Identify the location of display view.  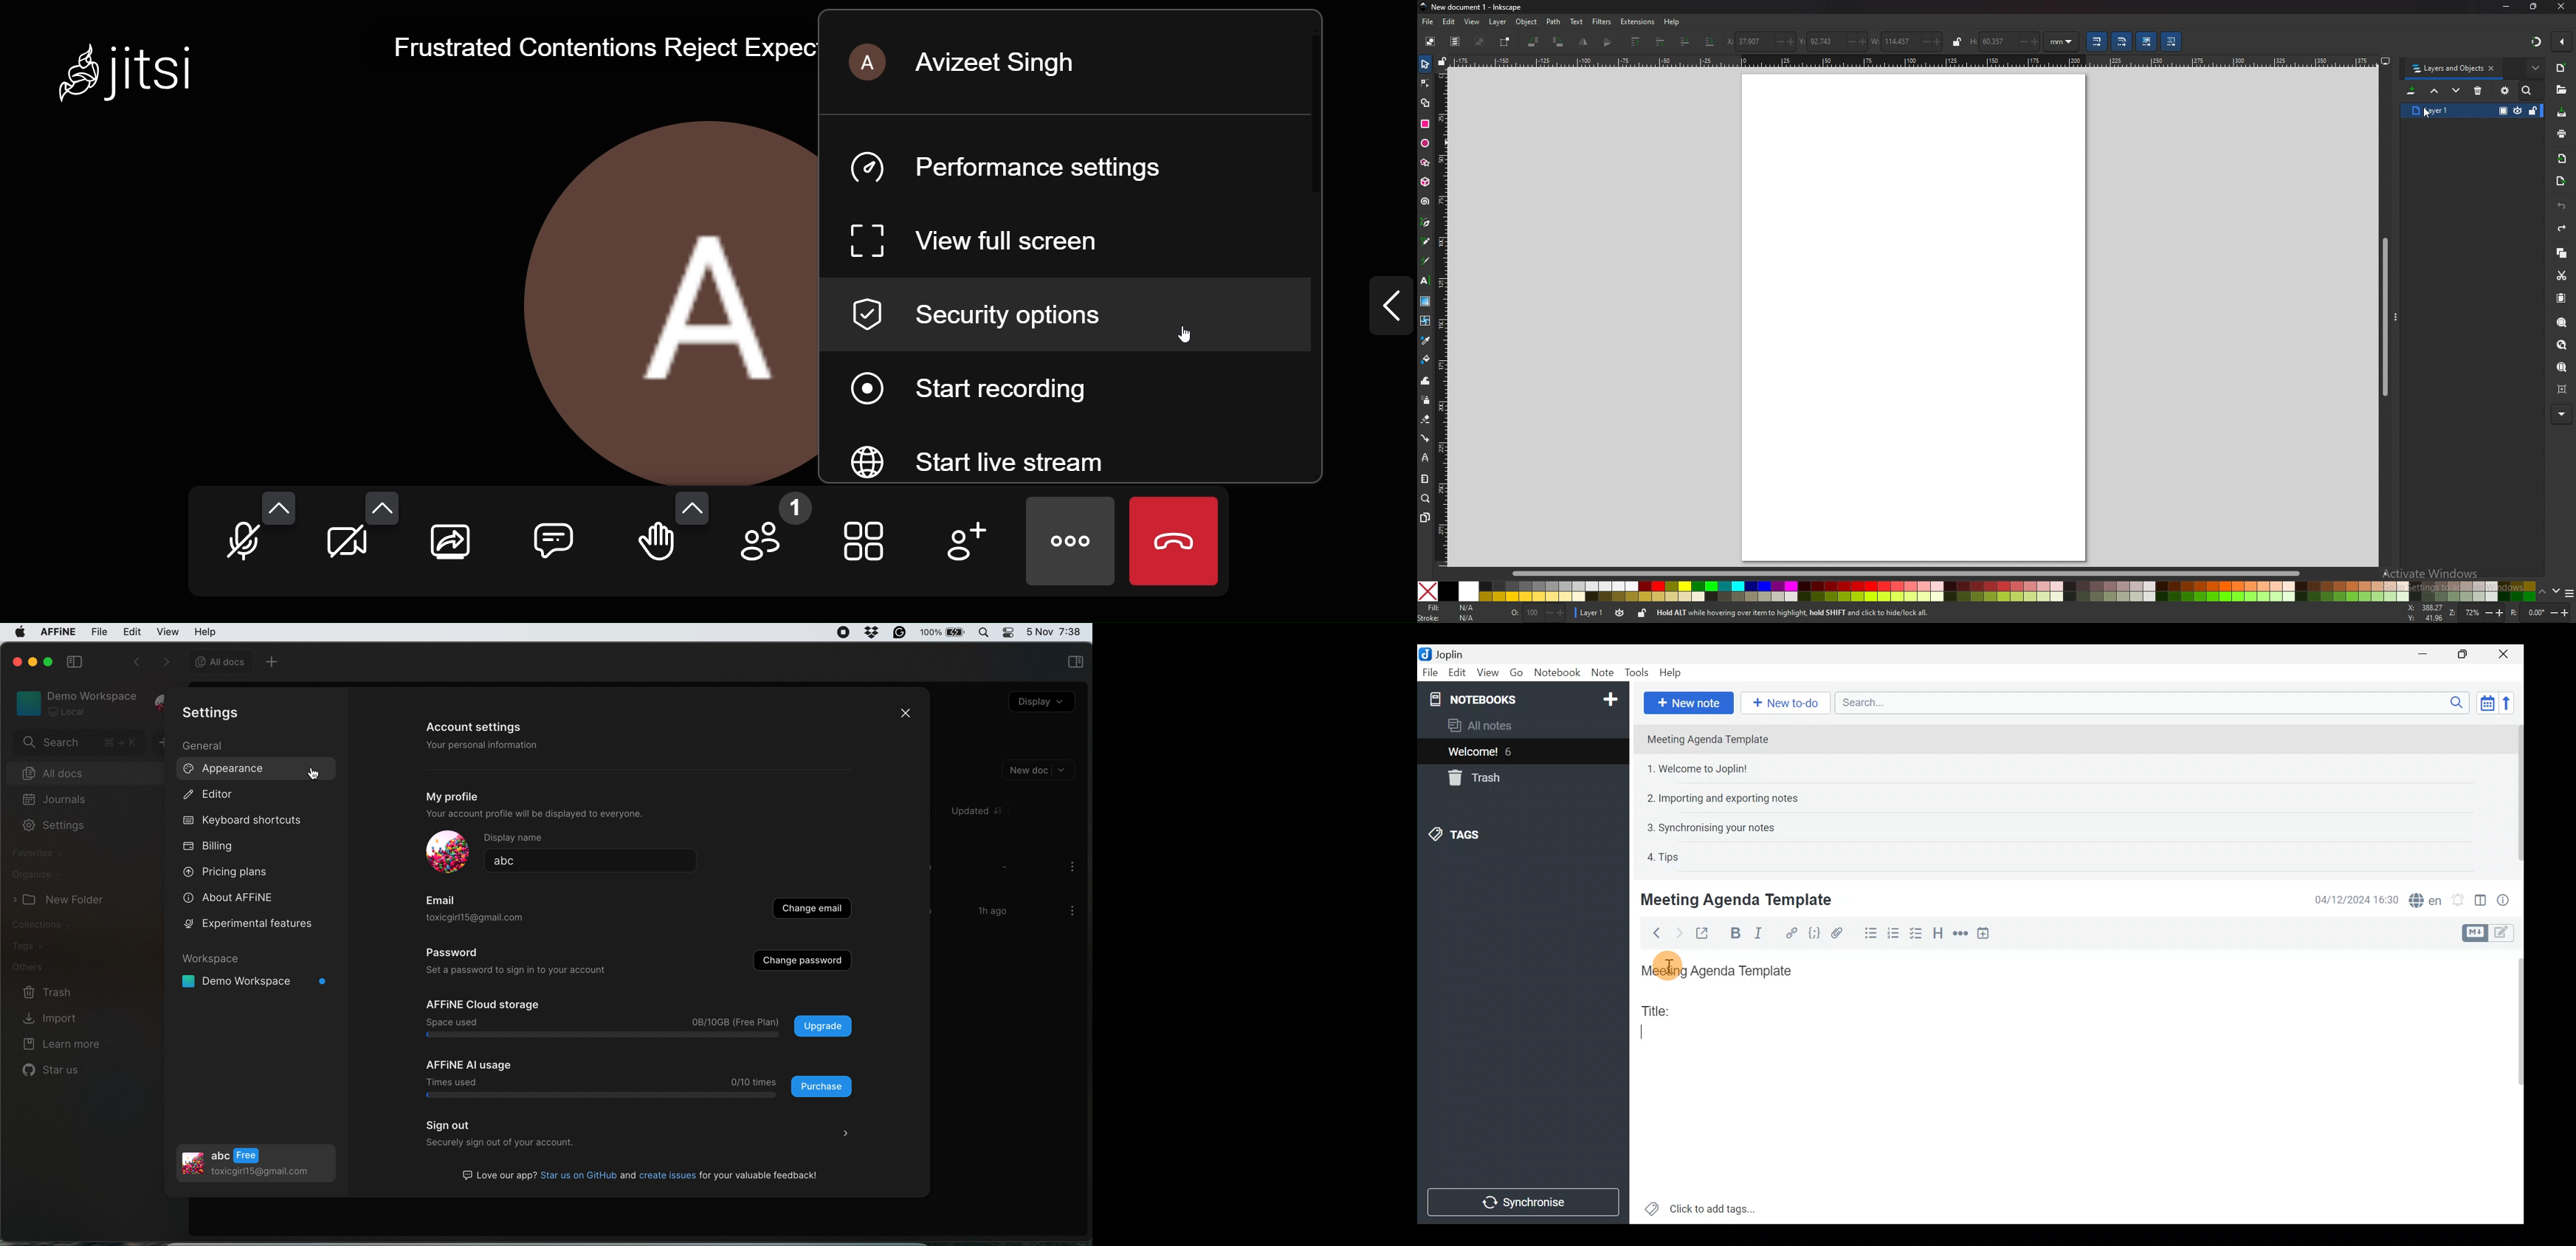
(2385, 60).